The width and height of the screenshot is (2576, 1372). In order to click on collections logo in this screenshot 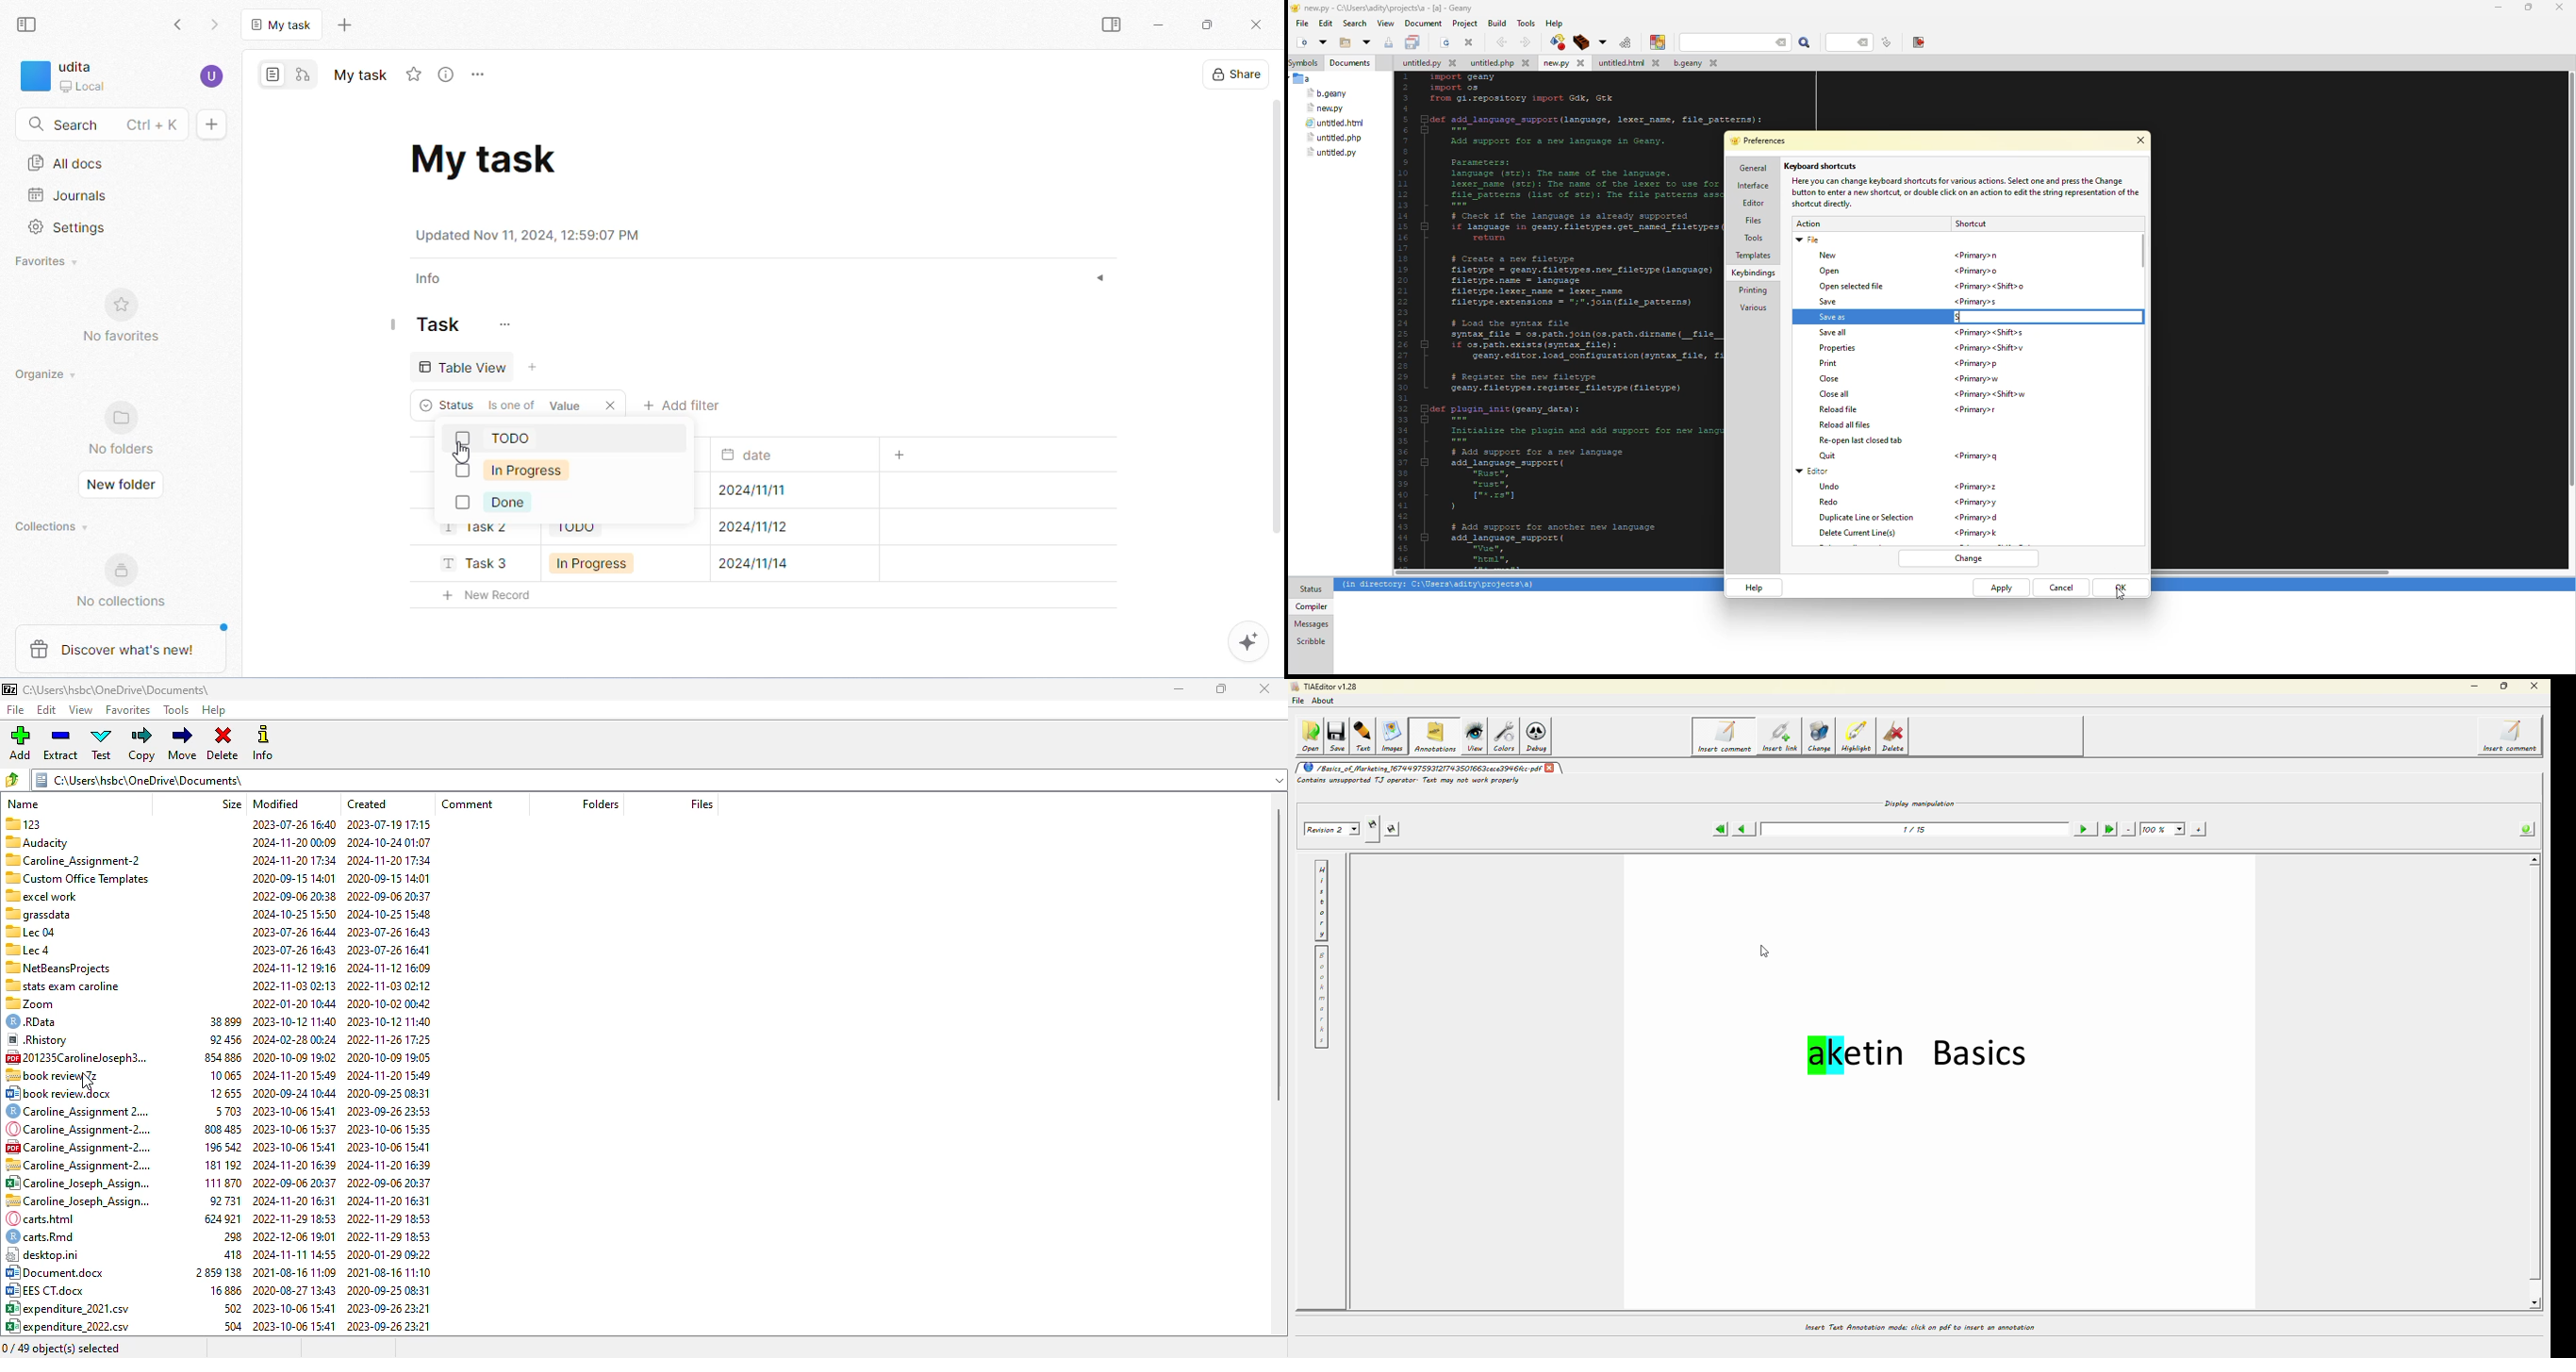, I will do `click(118, 569)`.